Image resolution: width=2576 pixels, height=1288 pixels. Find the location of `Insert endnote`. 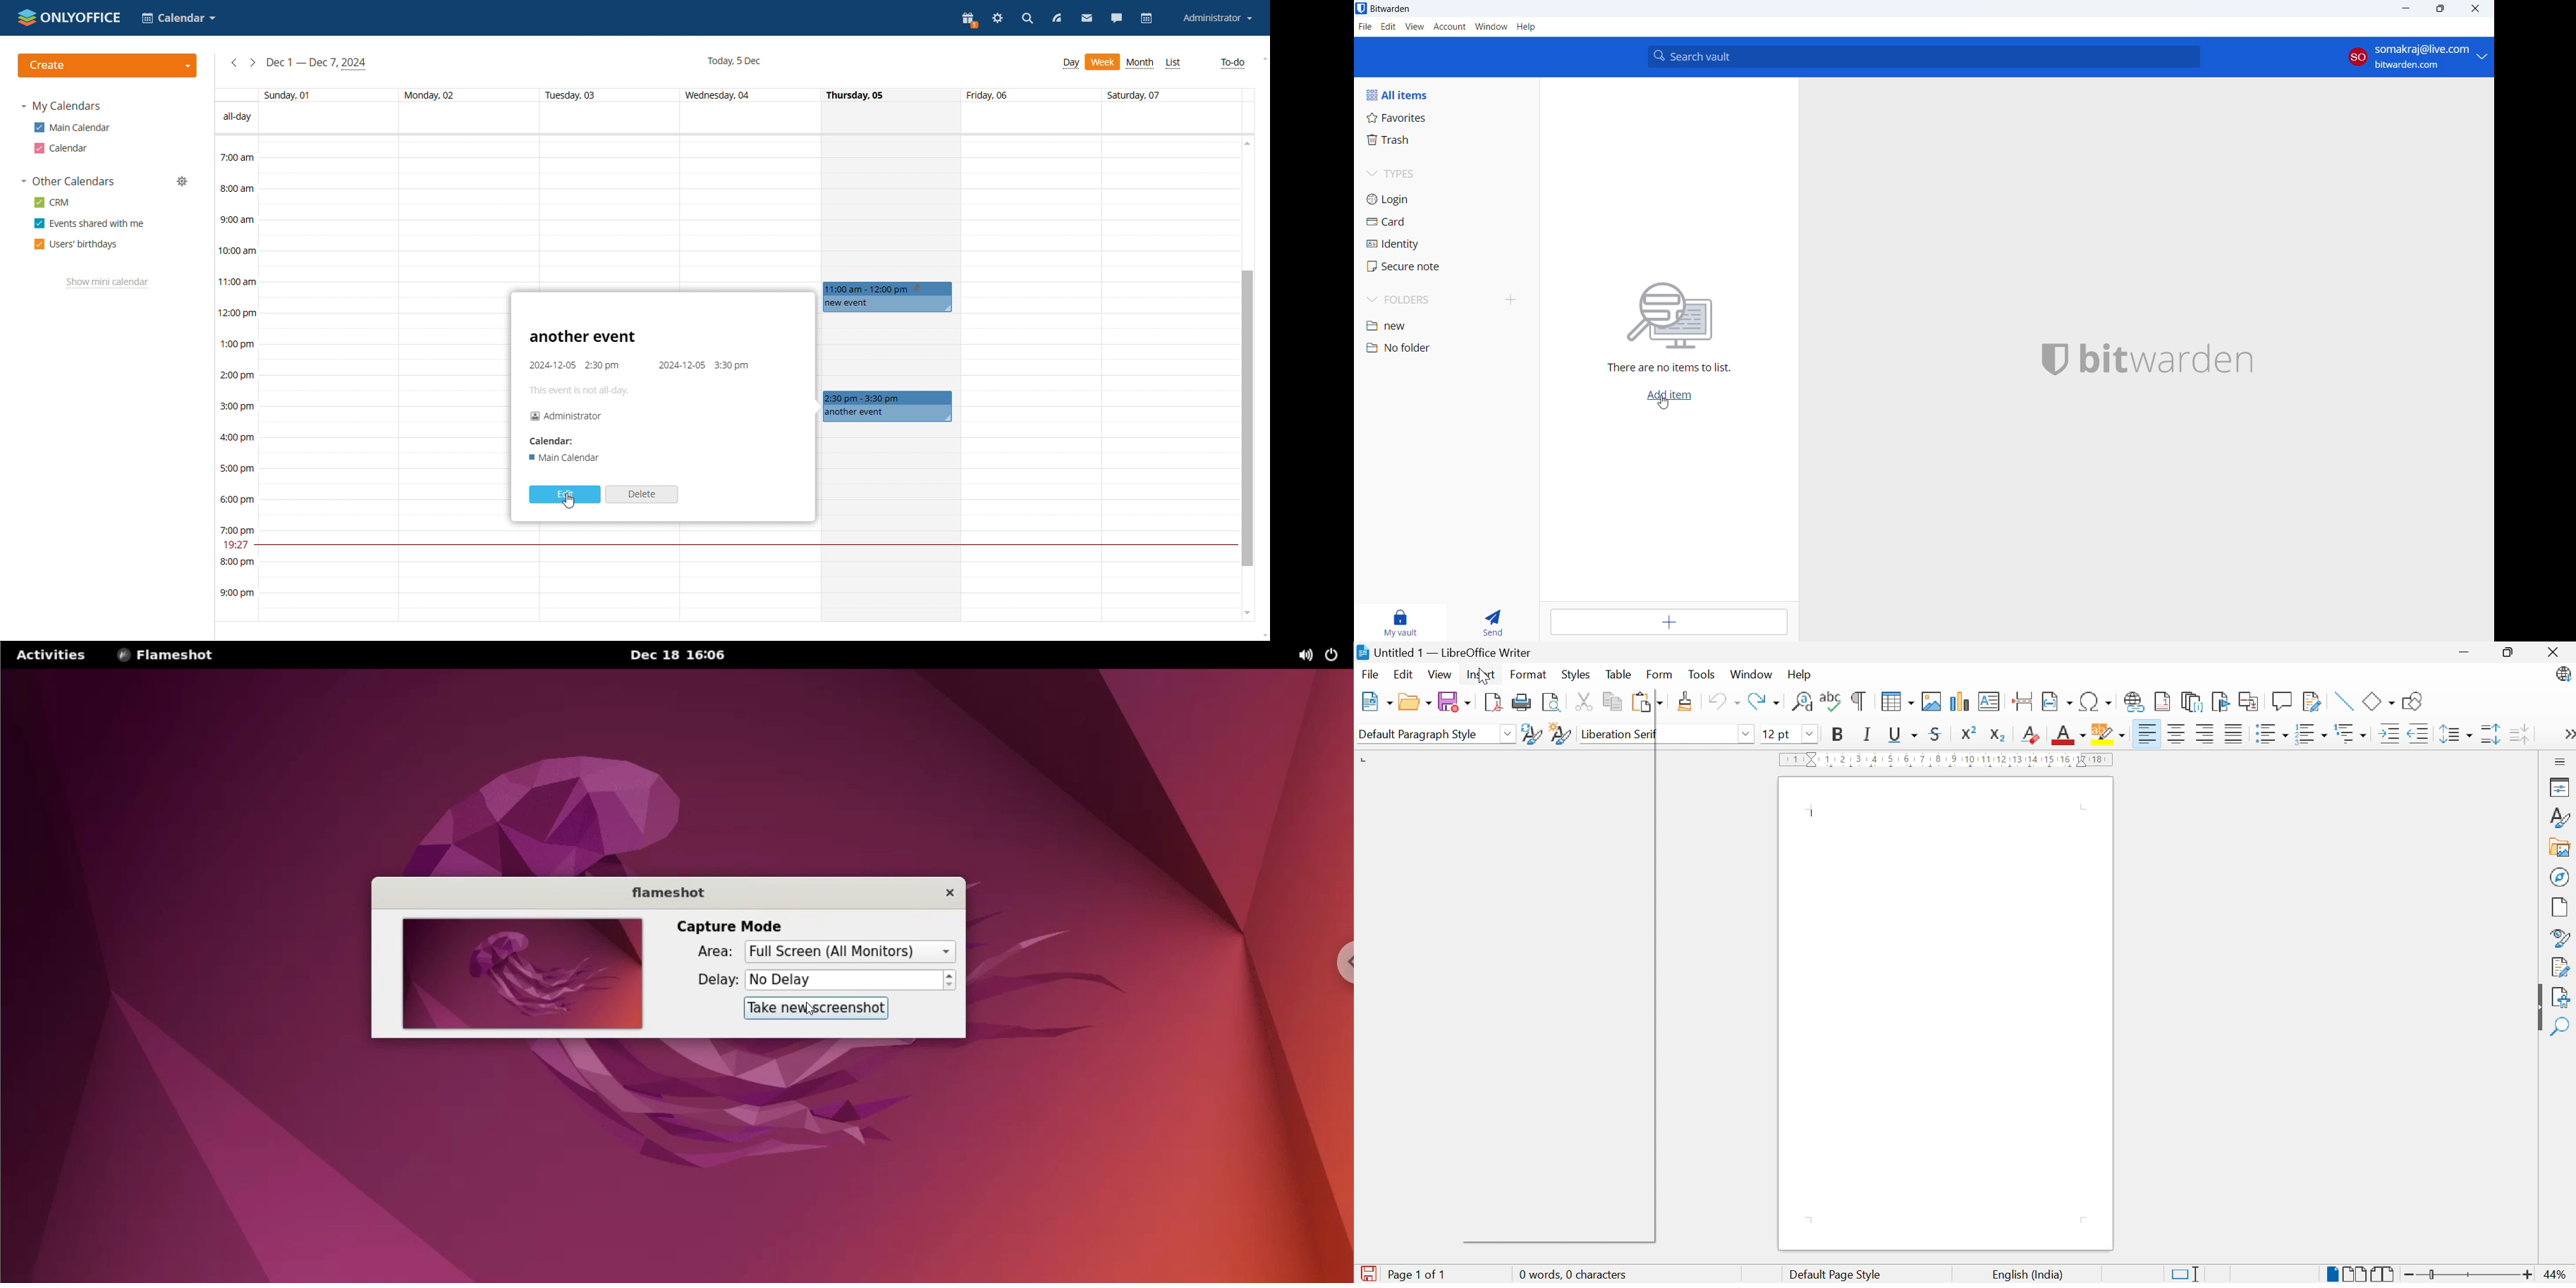

Insert endnote is located at coordinates (2192, 703).